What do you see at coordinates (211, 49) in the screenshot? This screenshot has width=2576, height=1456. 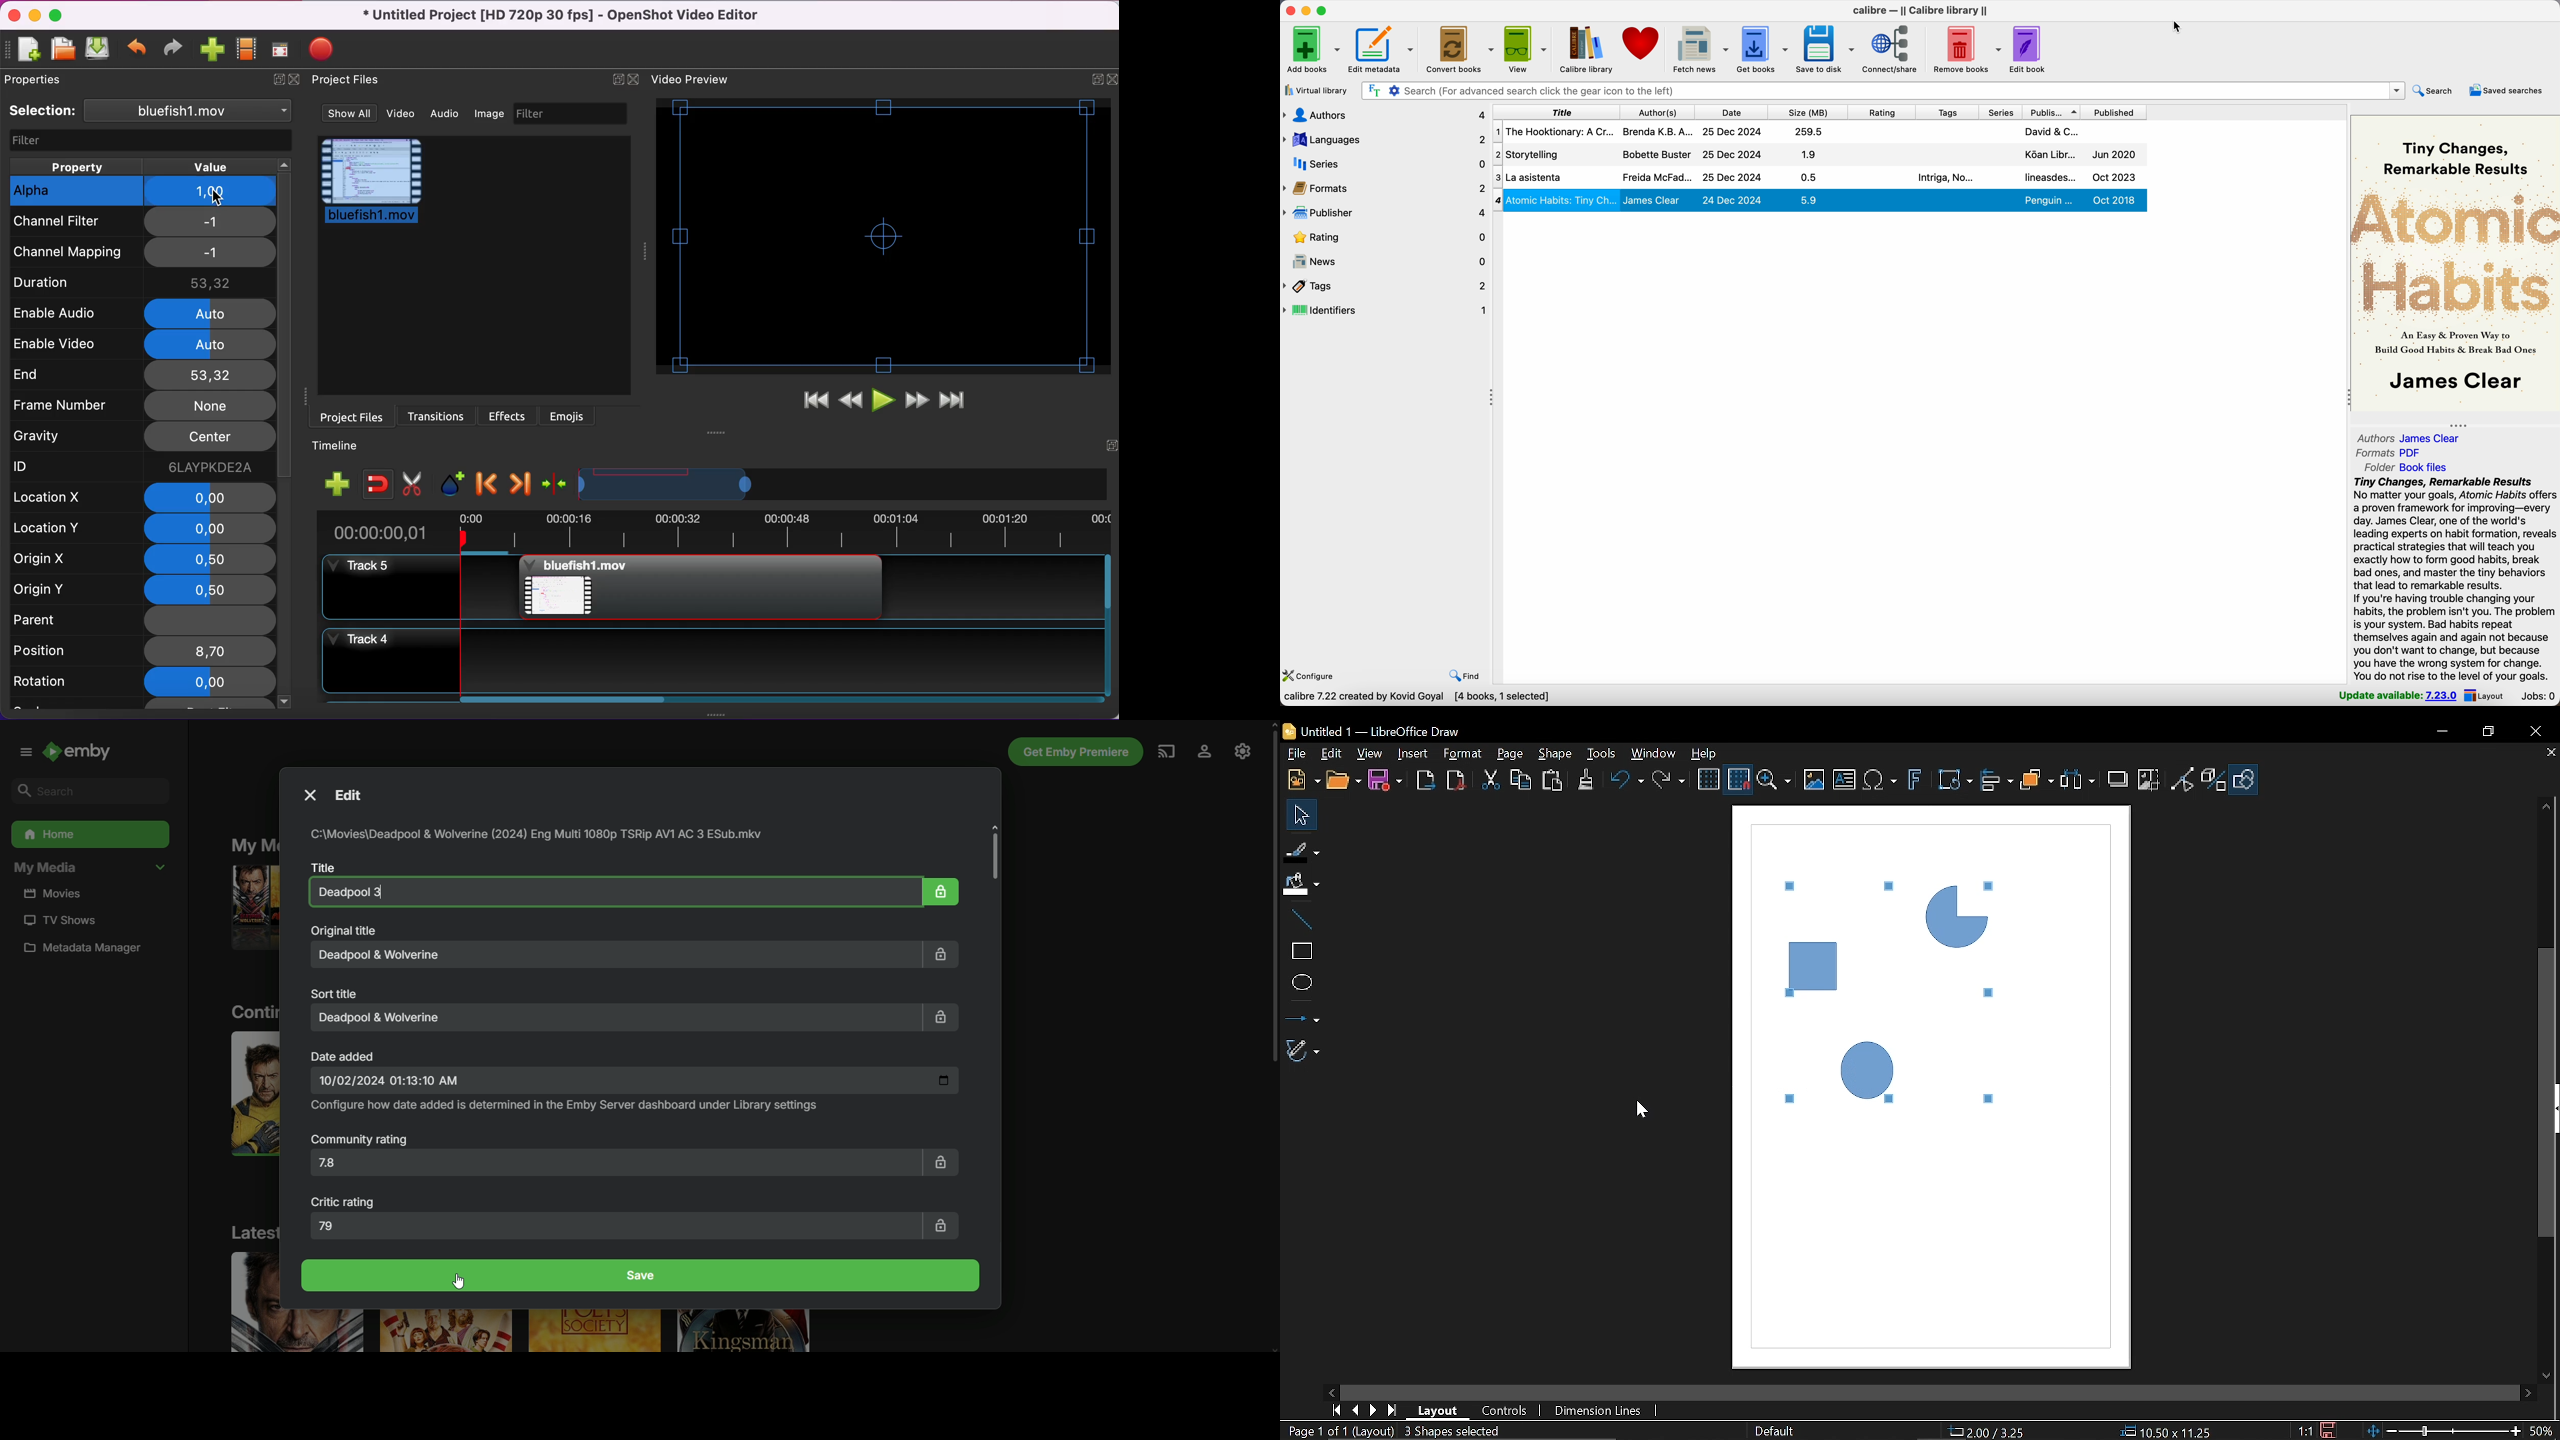 I see `import files` at bounding box center [211, 49].